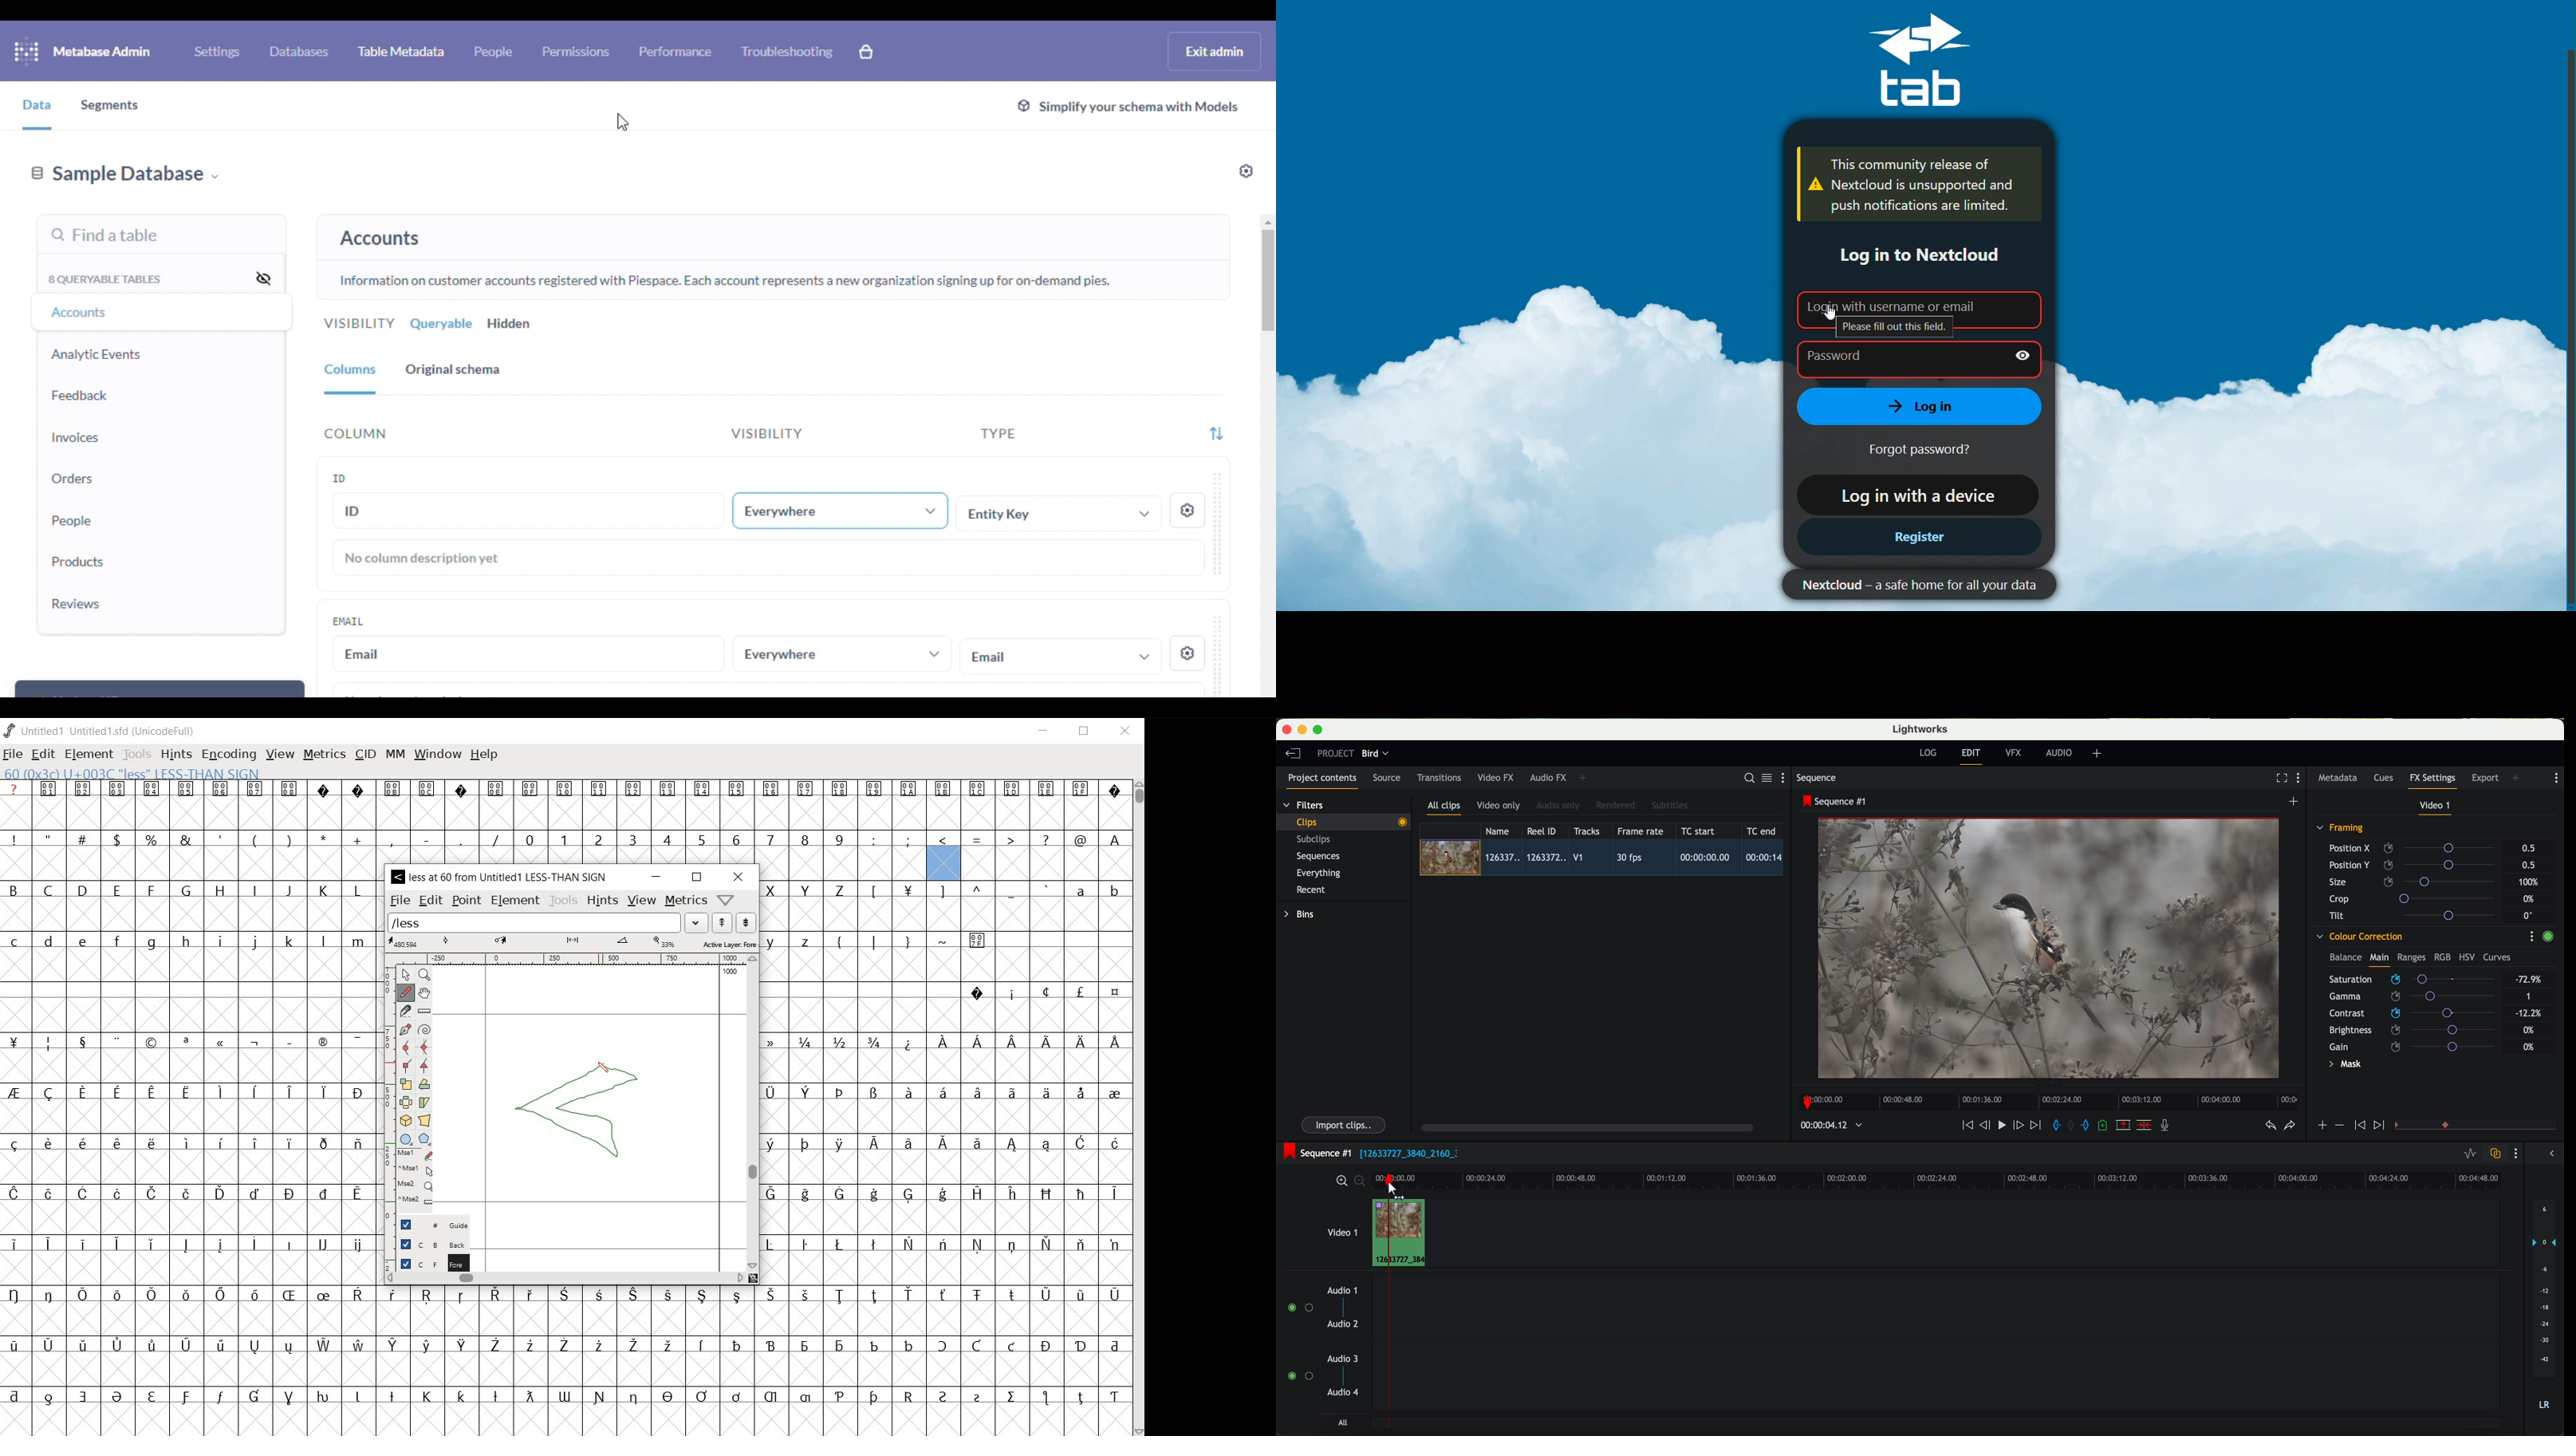 This screenshot has height=1456, width=2576. I want to click on hints, so click(176, 755).